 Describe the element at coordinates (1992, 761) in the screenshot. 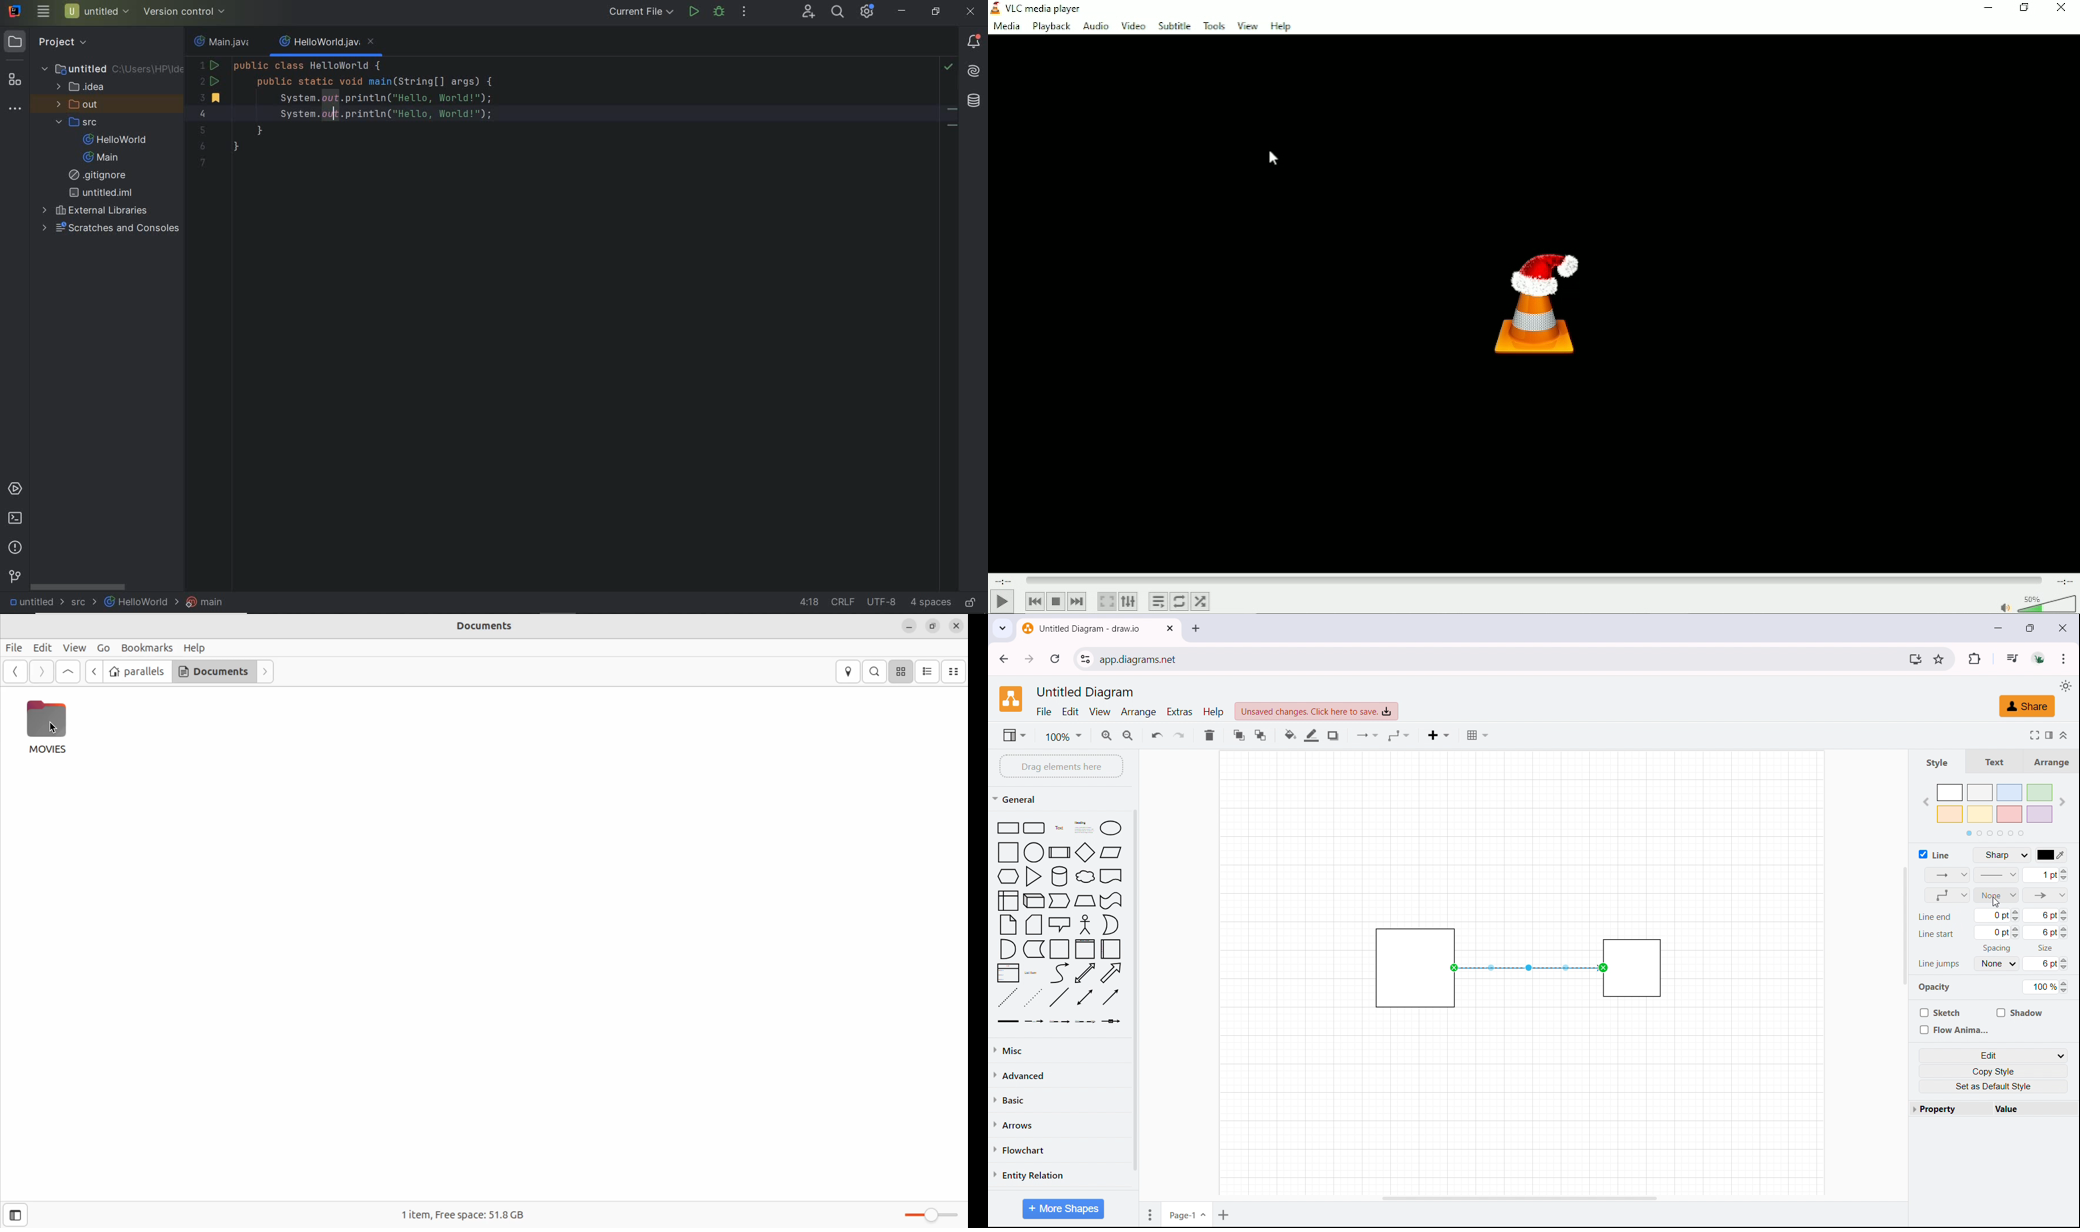

I see `text` at that location.